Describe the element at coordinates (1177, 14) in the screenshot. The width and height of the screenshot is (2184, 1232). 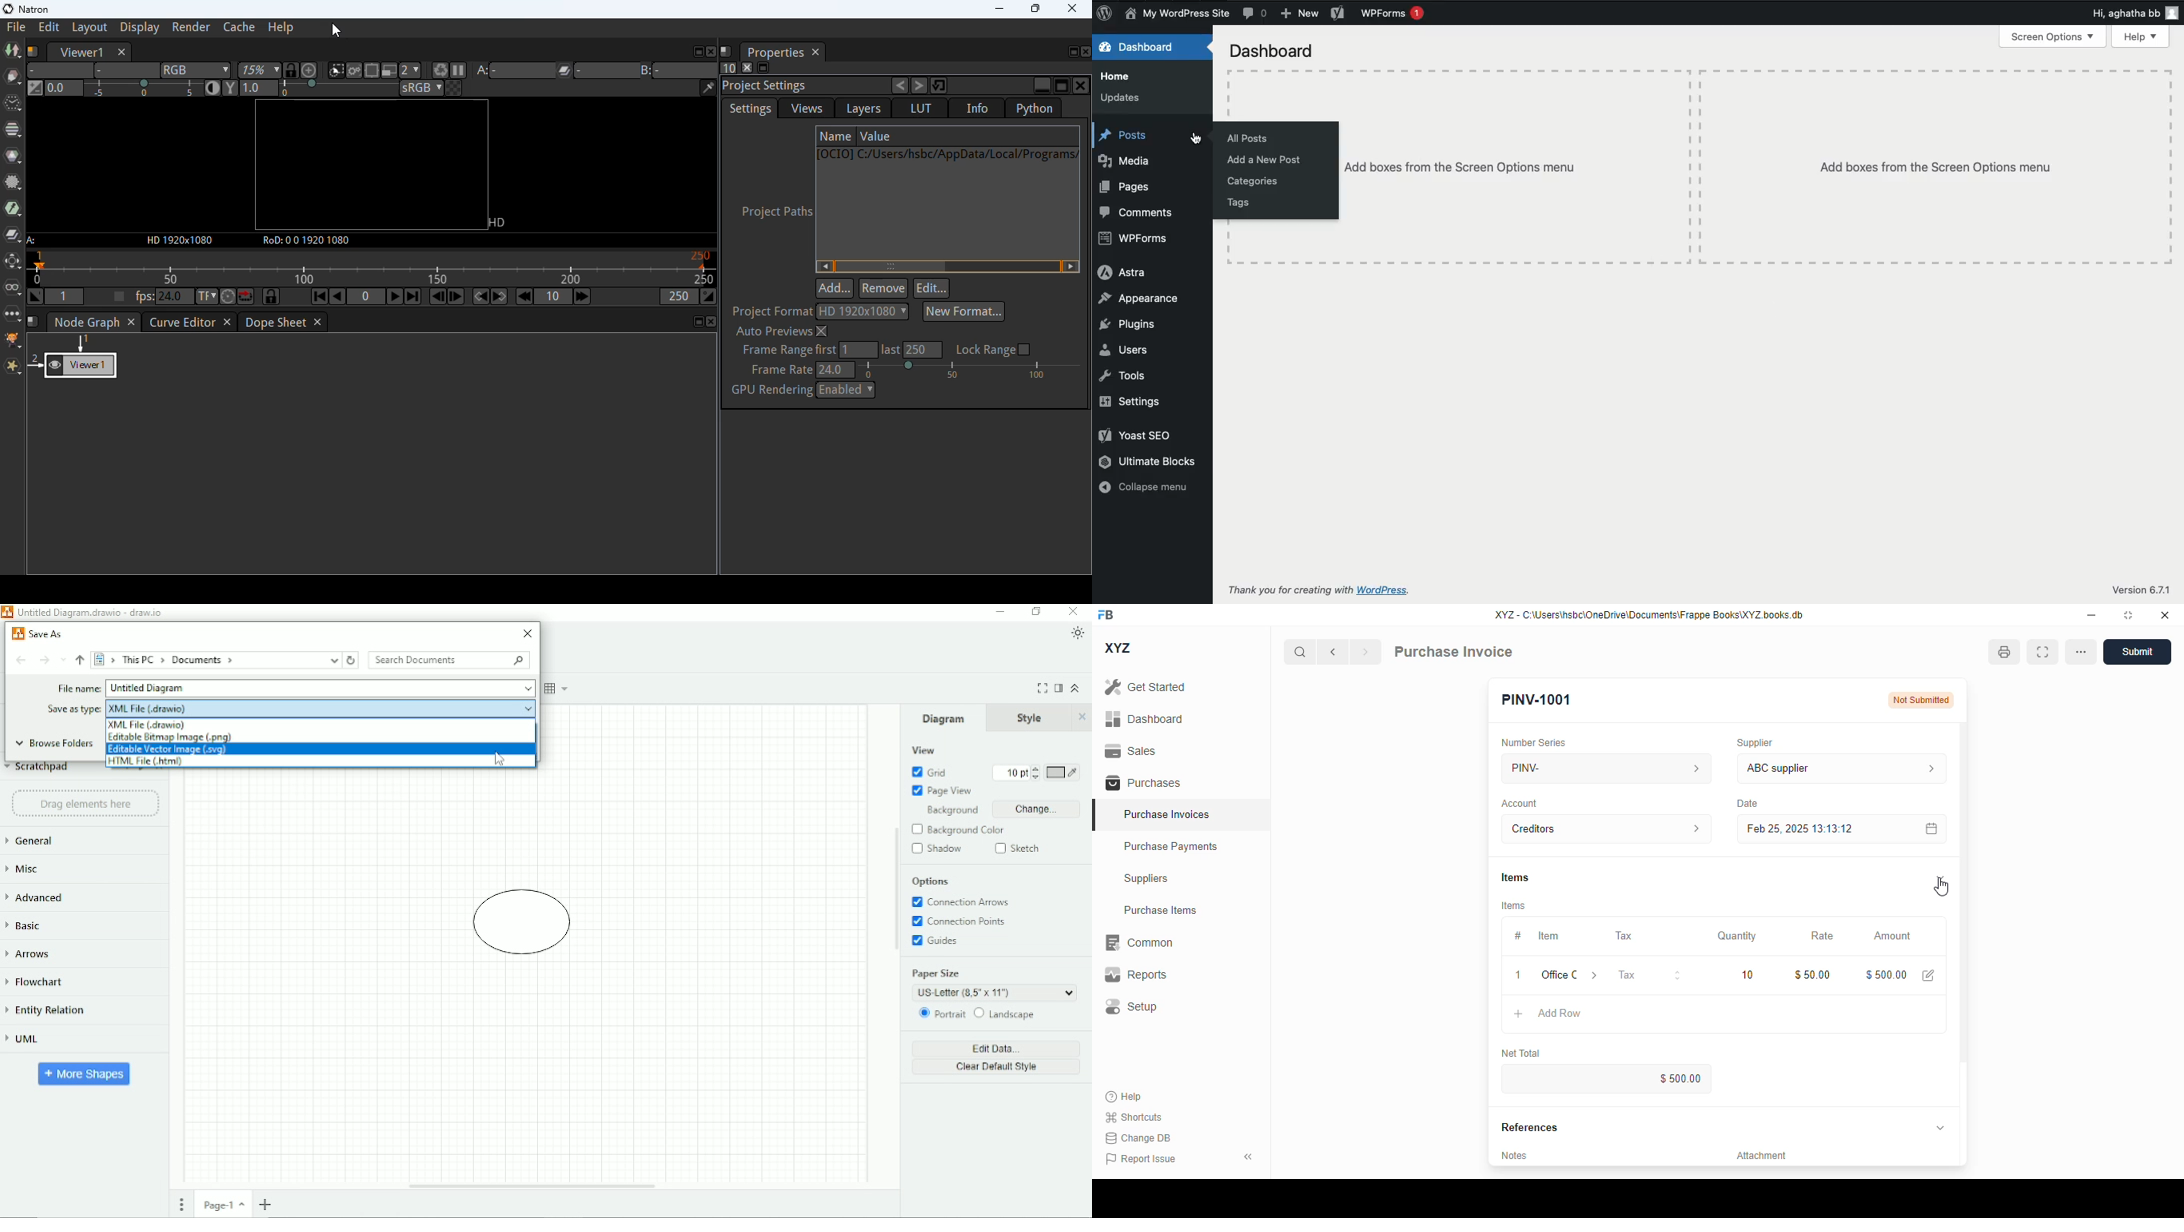
I see `Name` at that location.